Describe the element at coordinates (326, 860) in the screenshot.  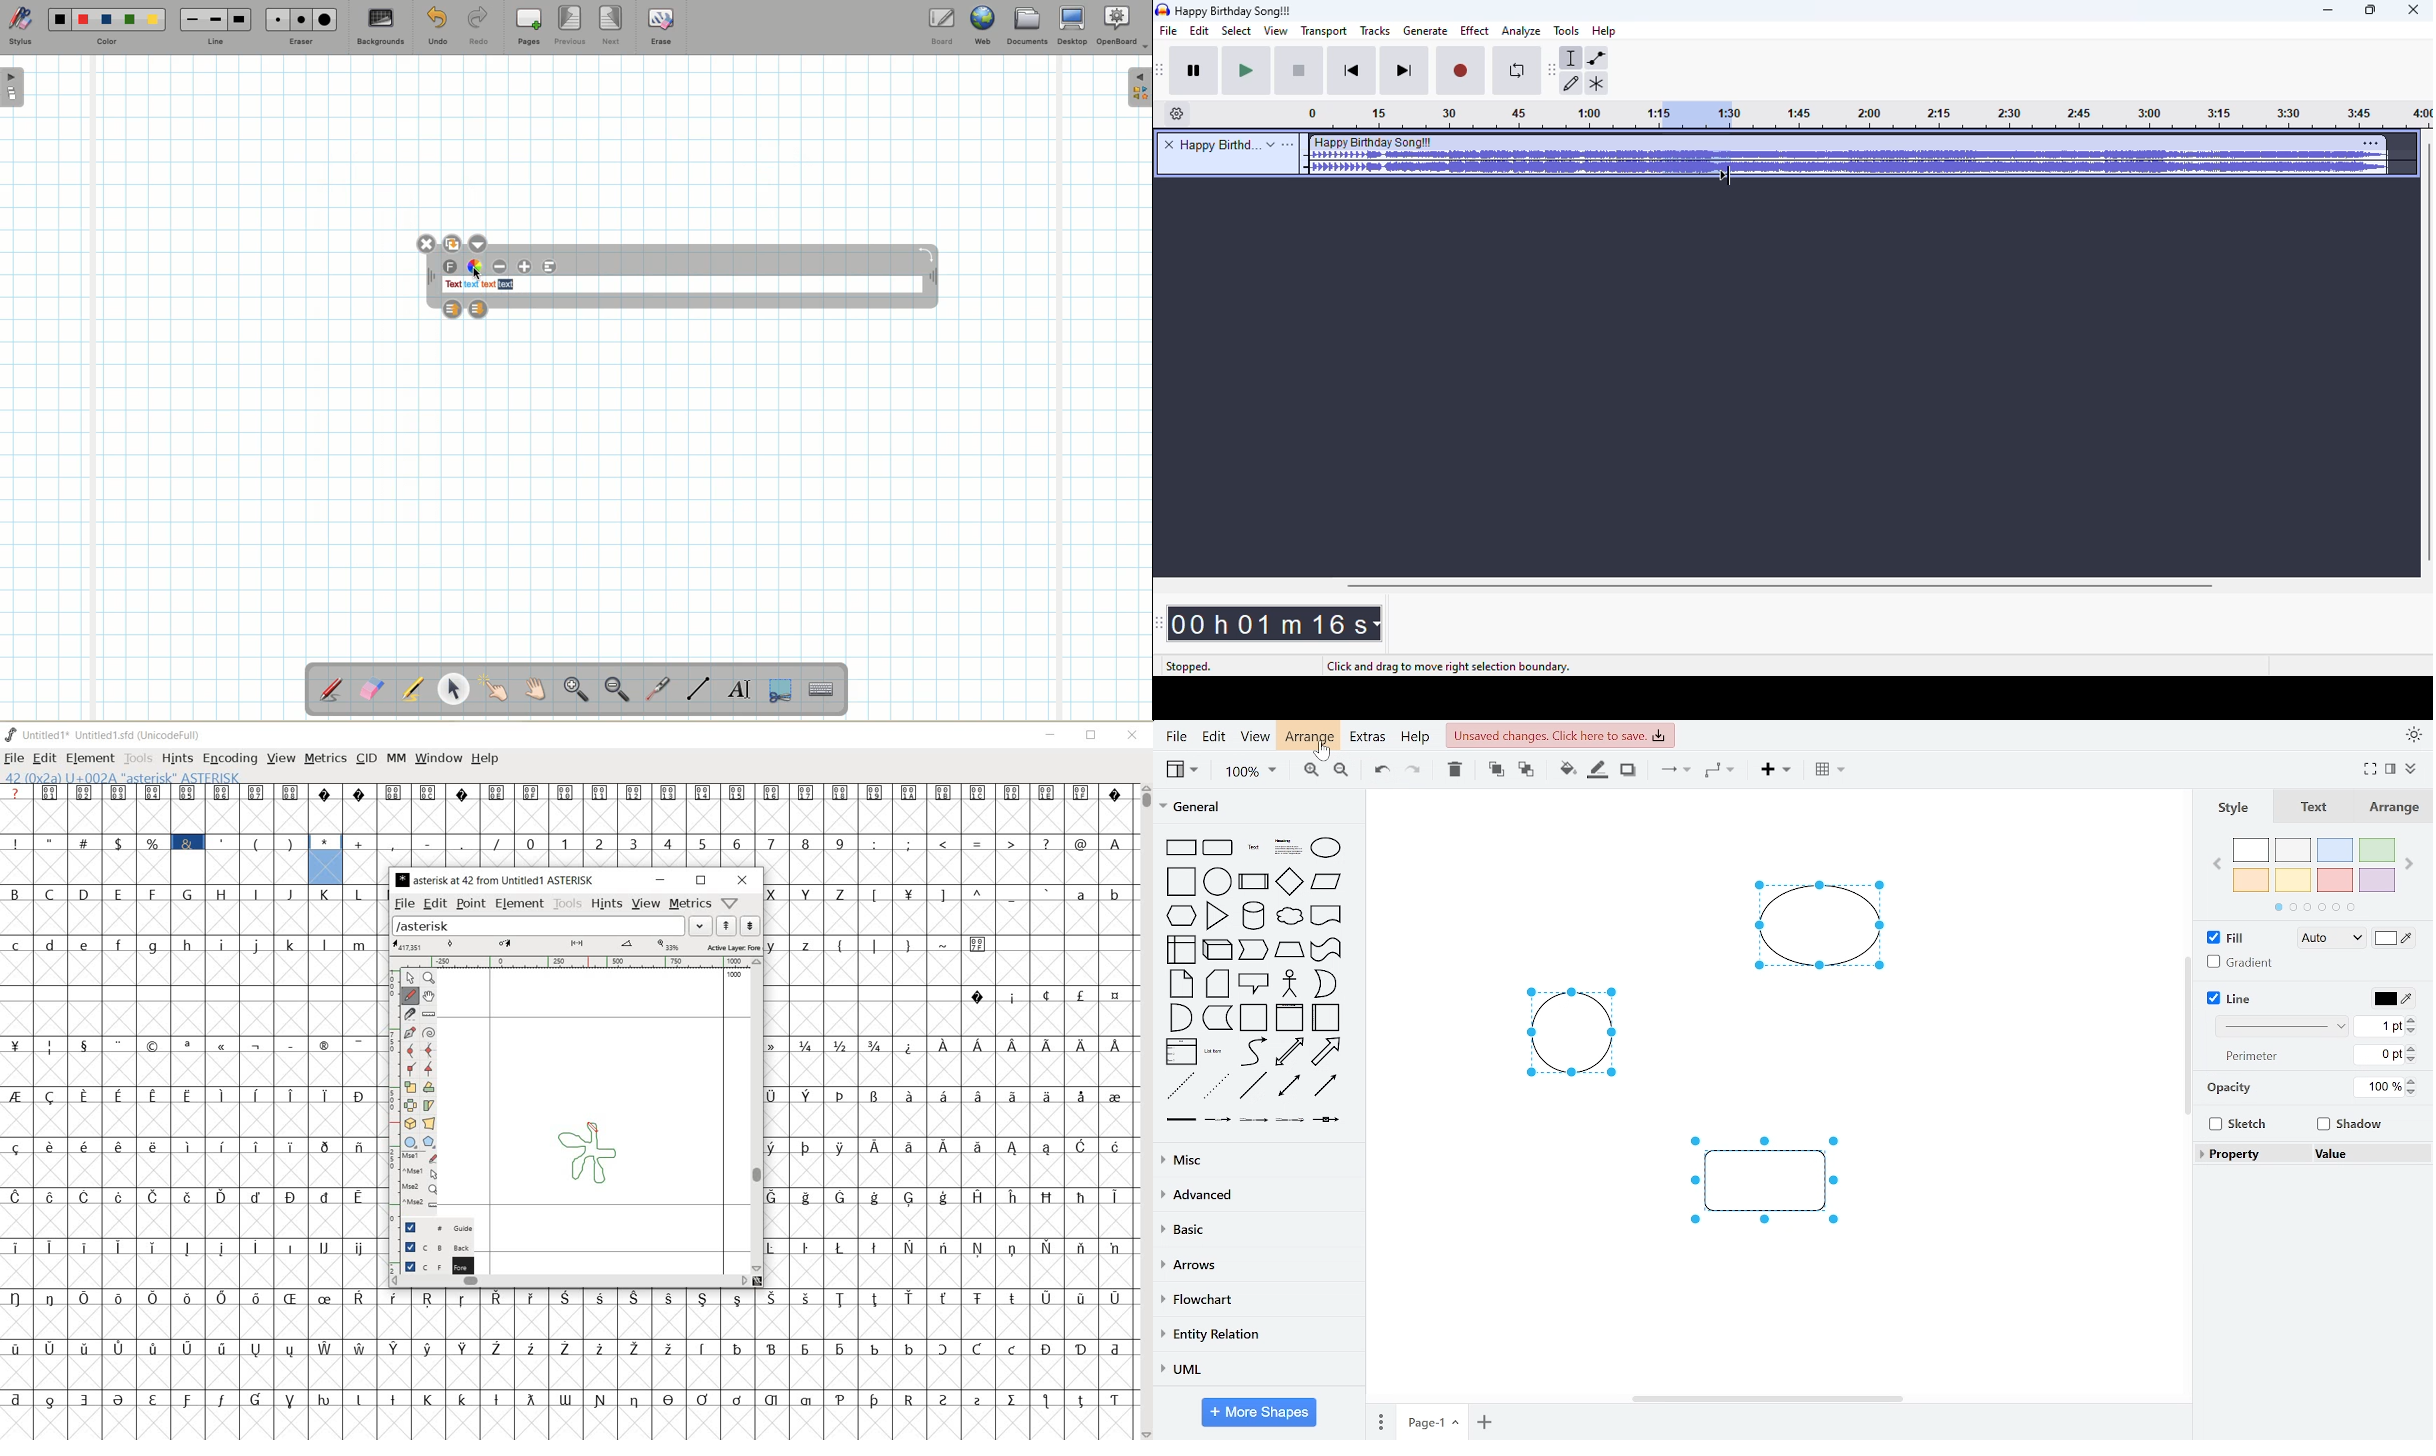
I see `glyph selected` at that location.